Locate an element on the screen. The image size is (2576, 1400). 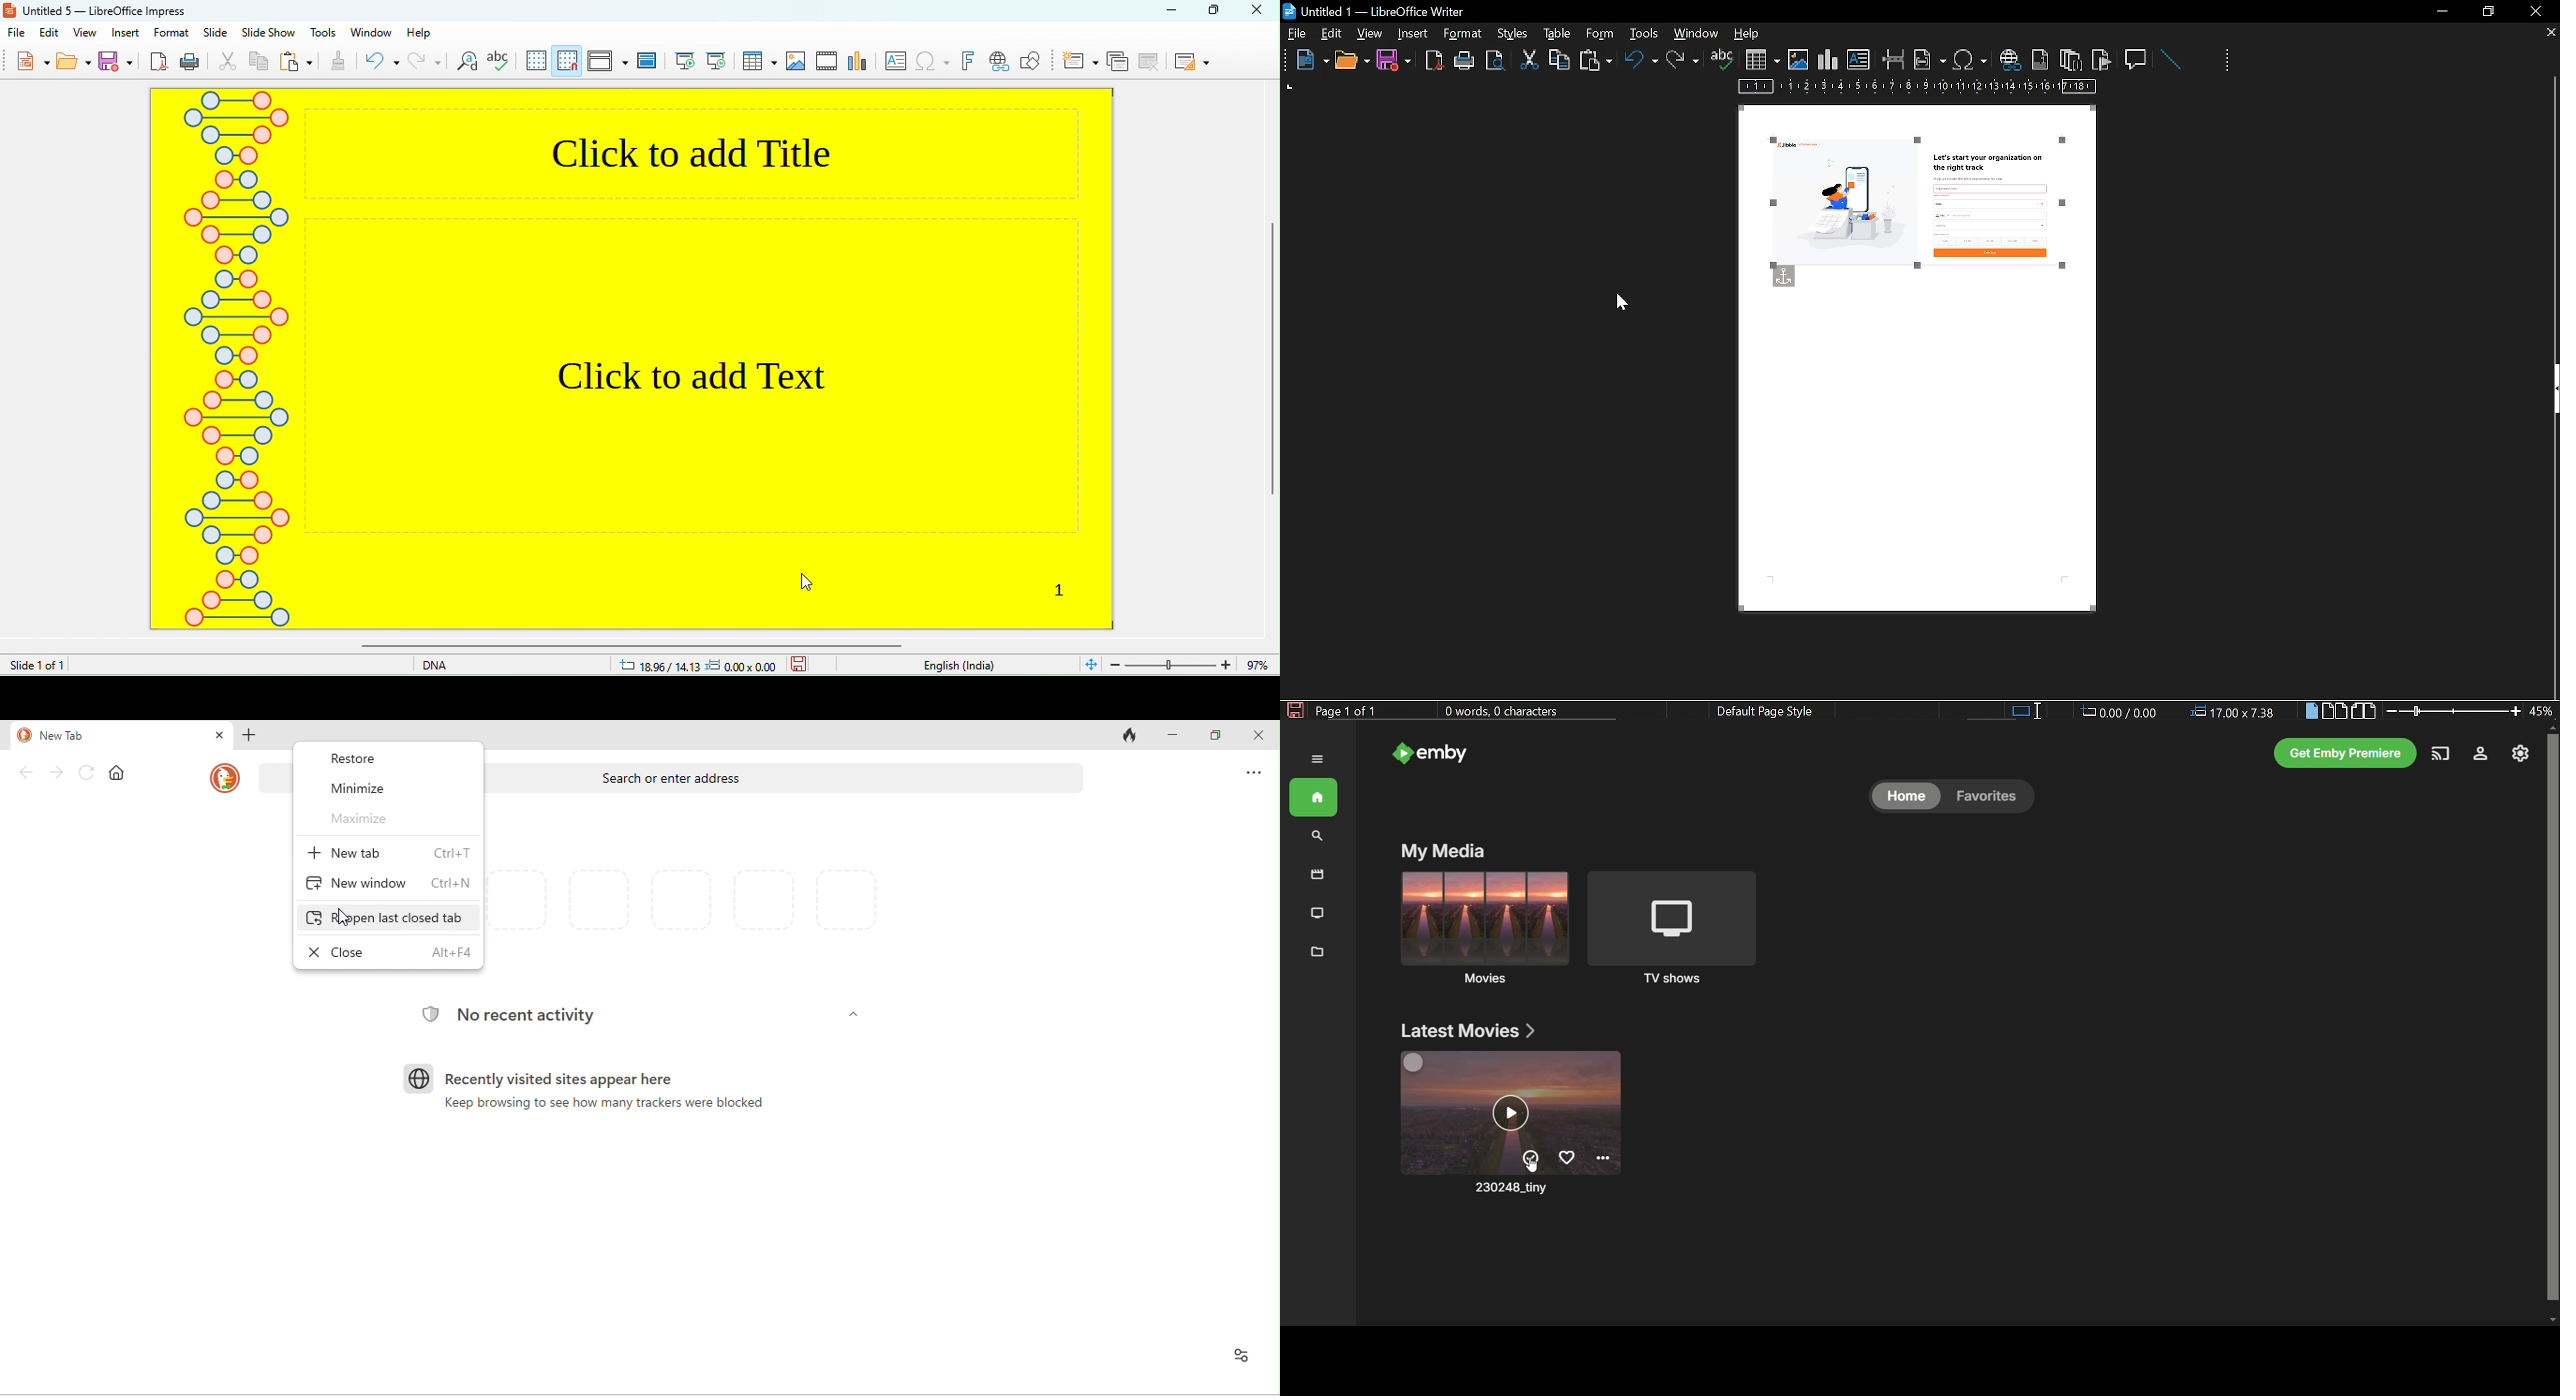
slide layout is located at coordinates (1191, 61).